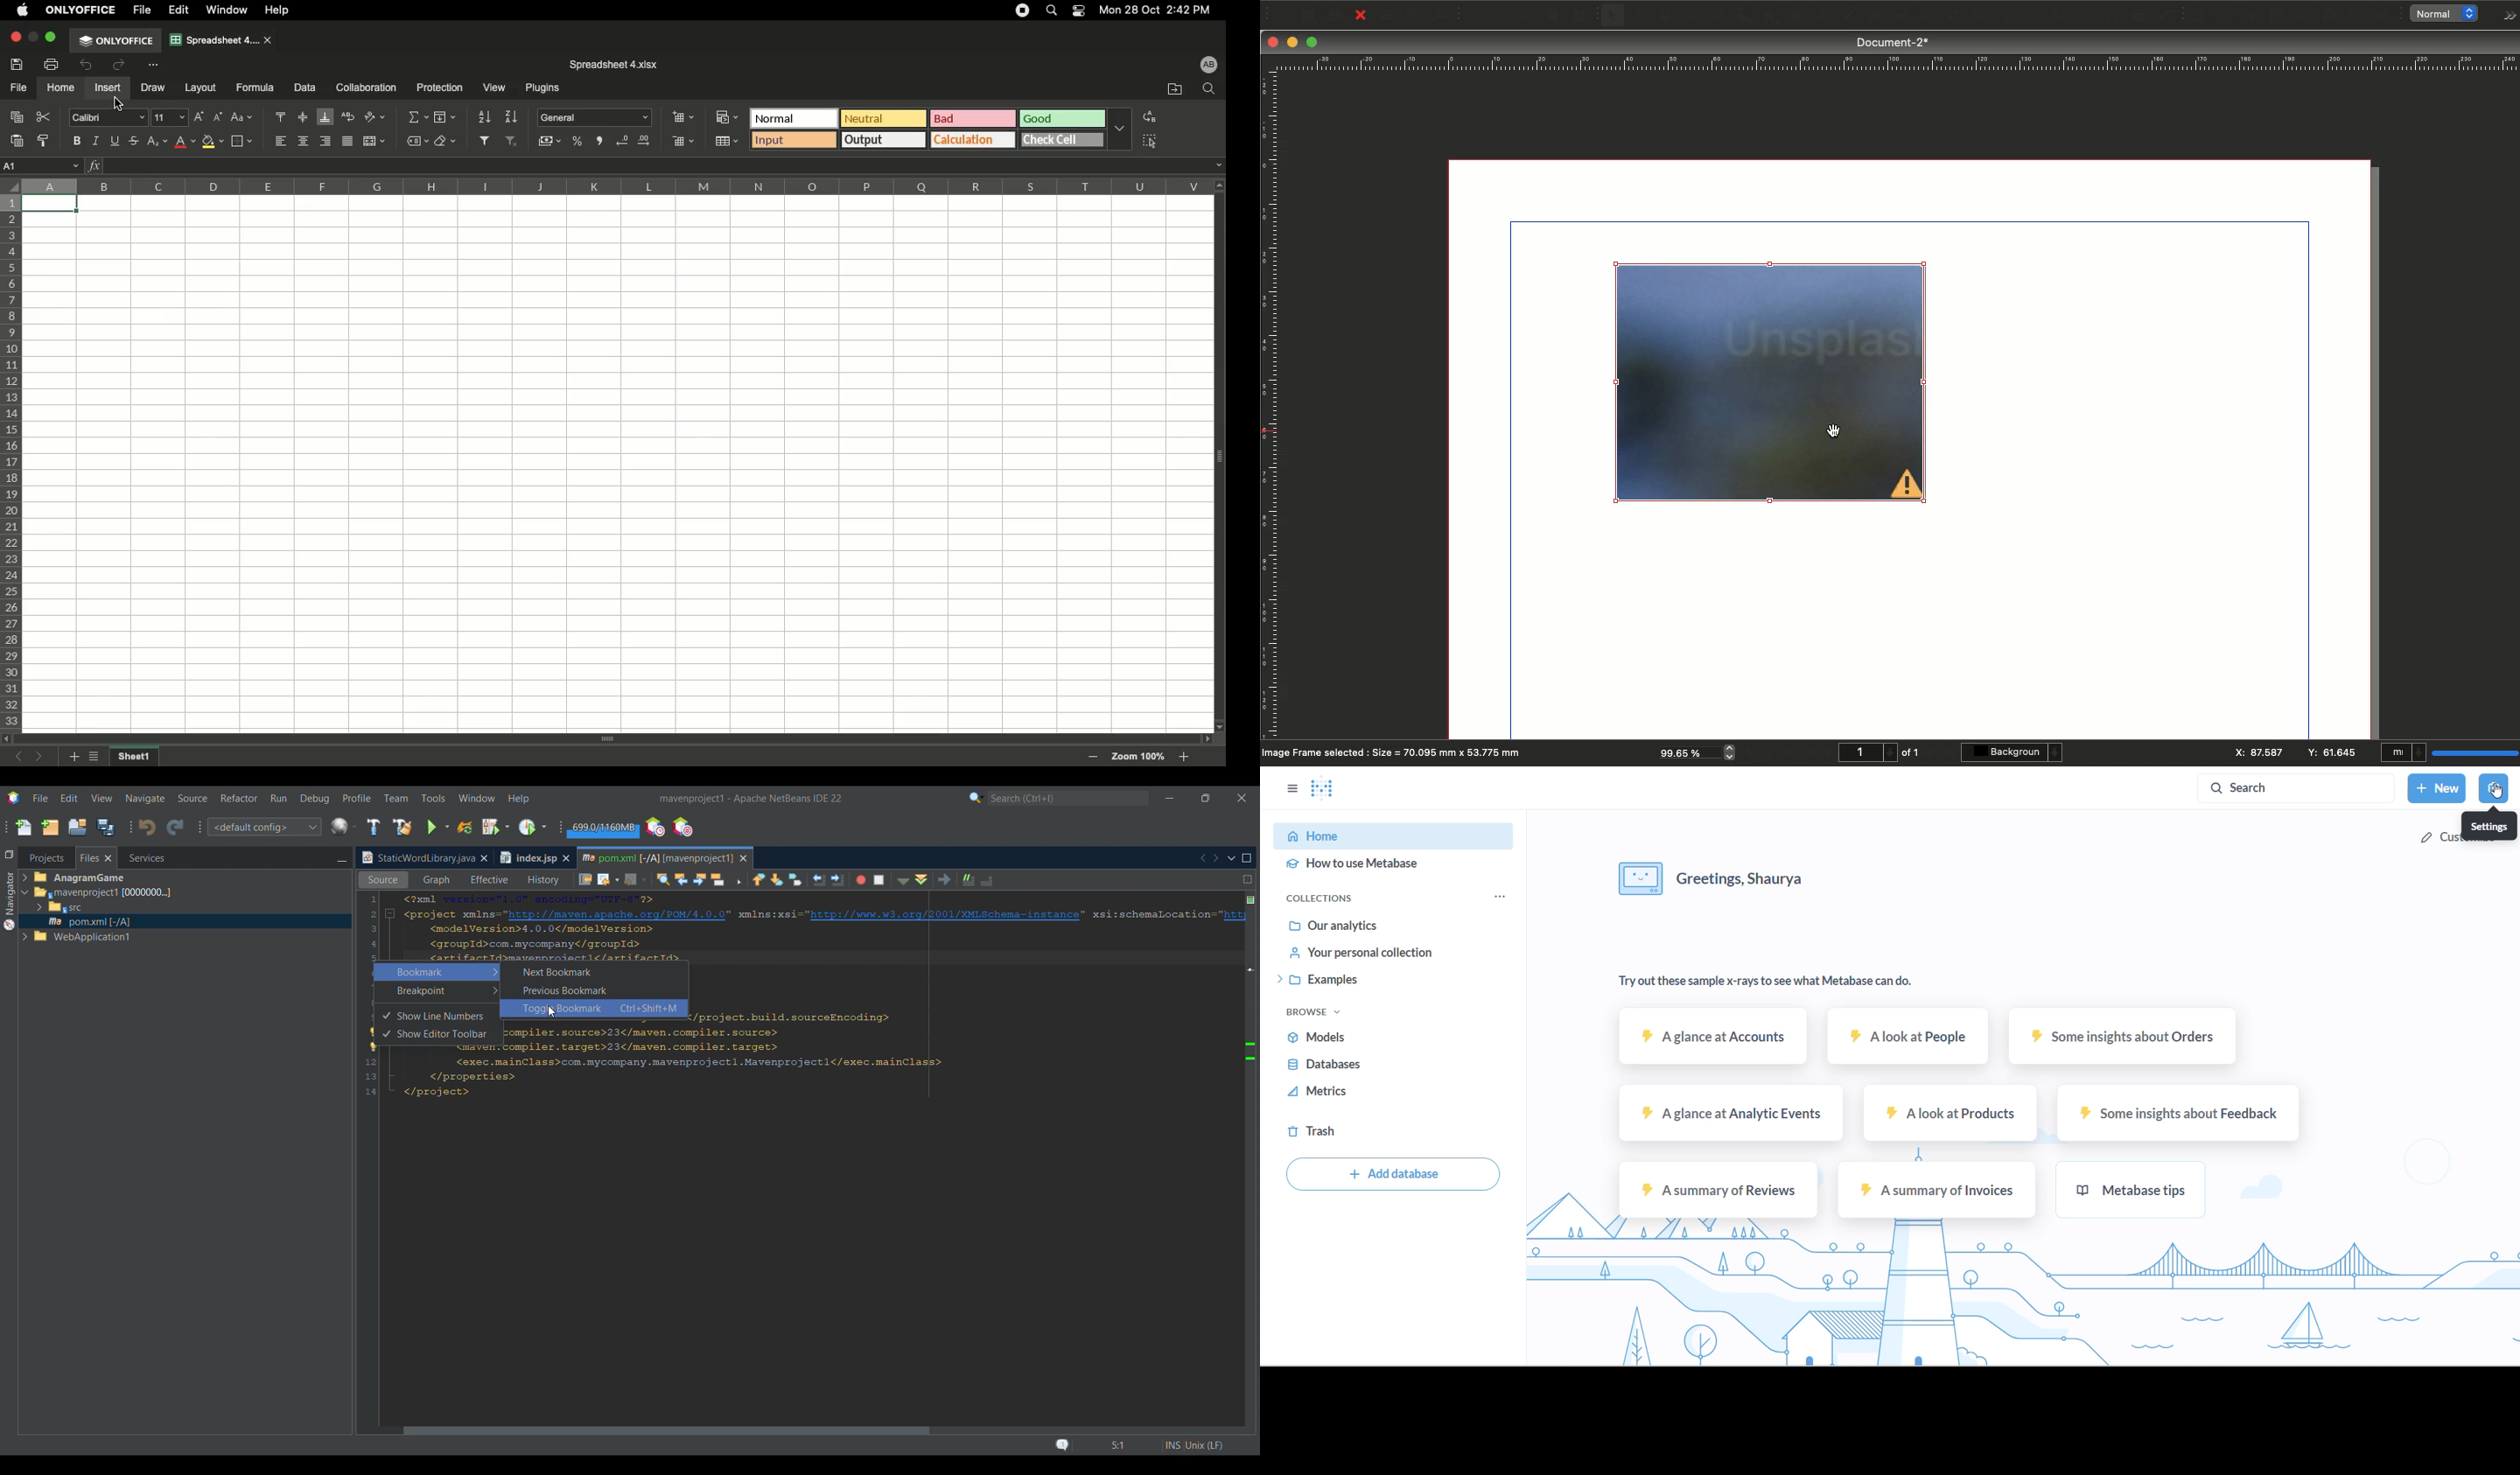 The width and height of the screenshot is (2520, 1484). Describe the element at coordinates (612, 186) in the screenshot. I see `Column` at that location.